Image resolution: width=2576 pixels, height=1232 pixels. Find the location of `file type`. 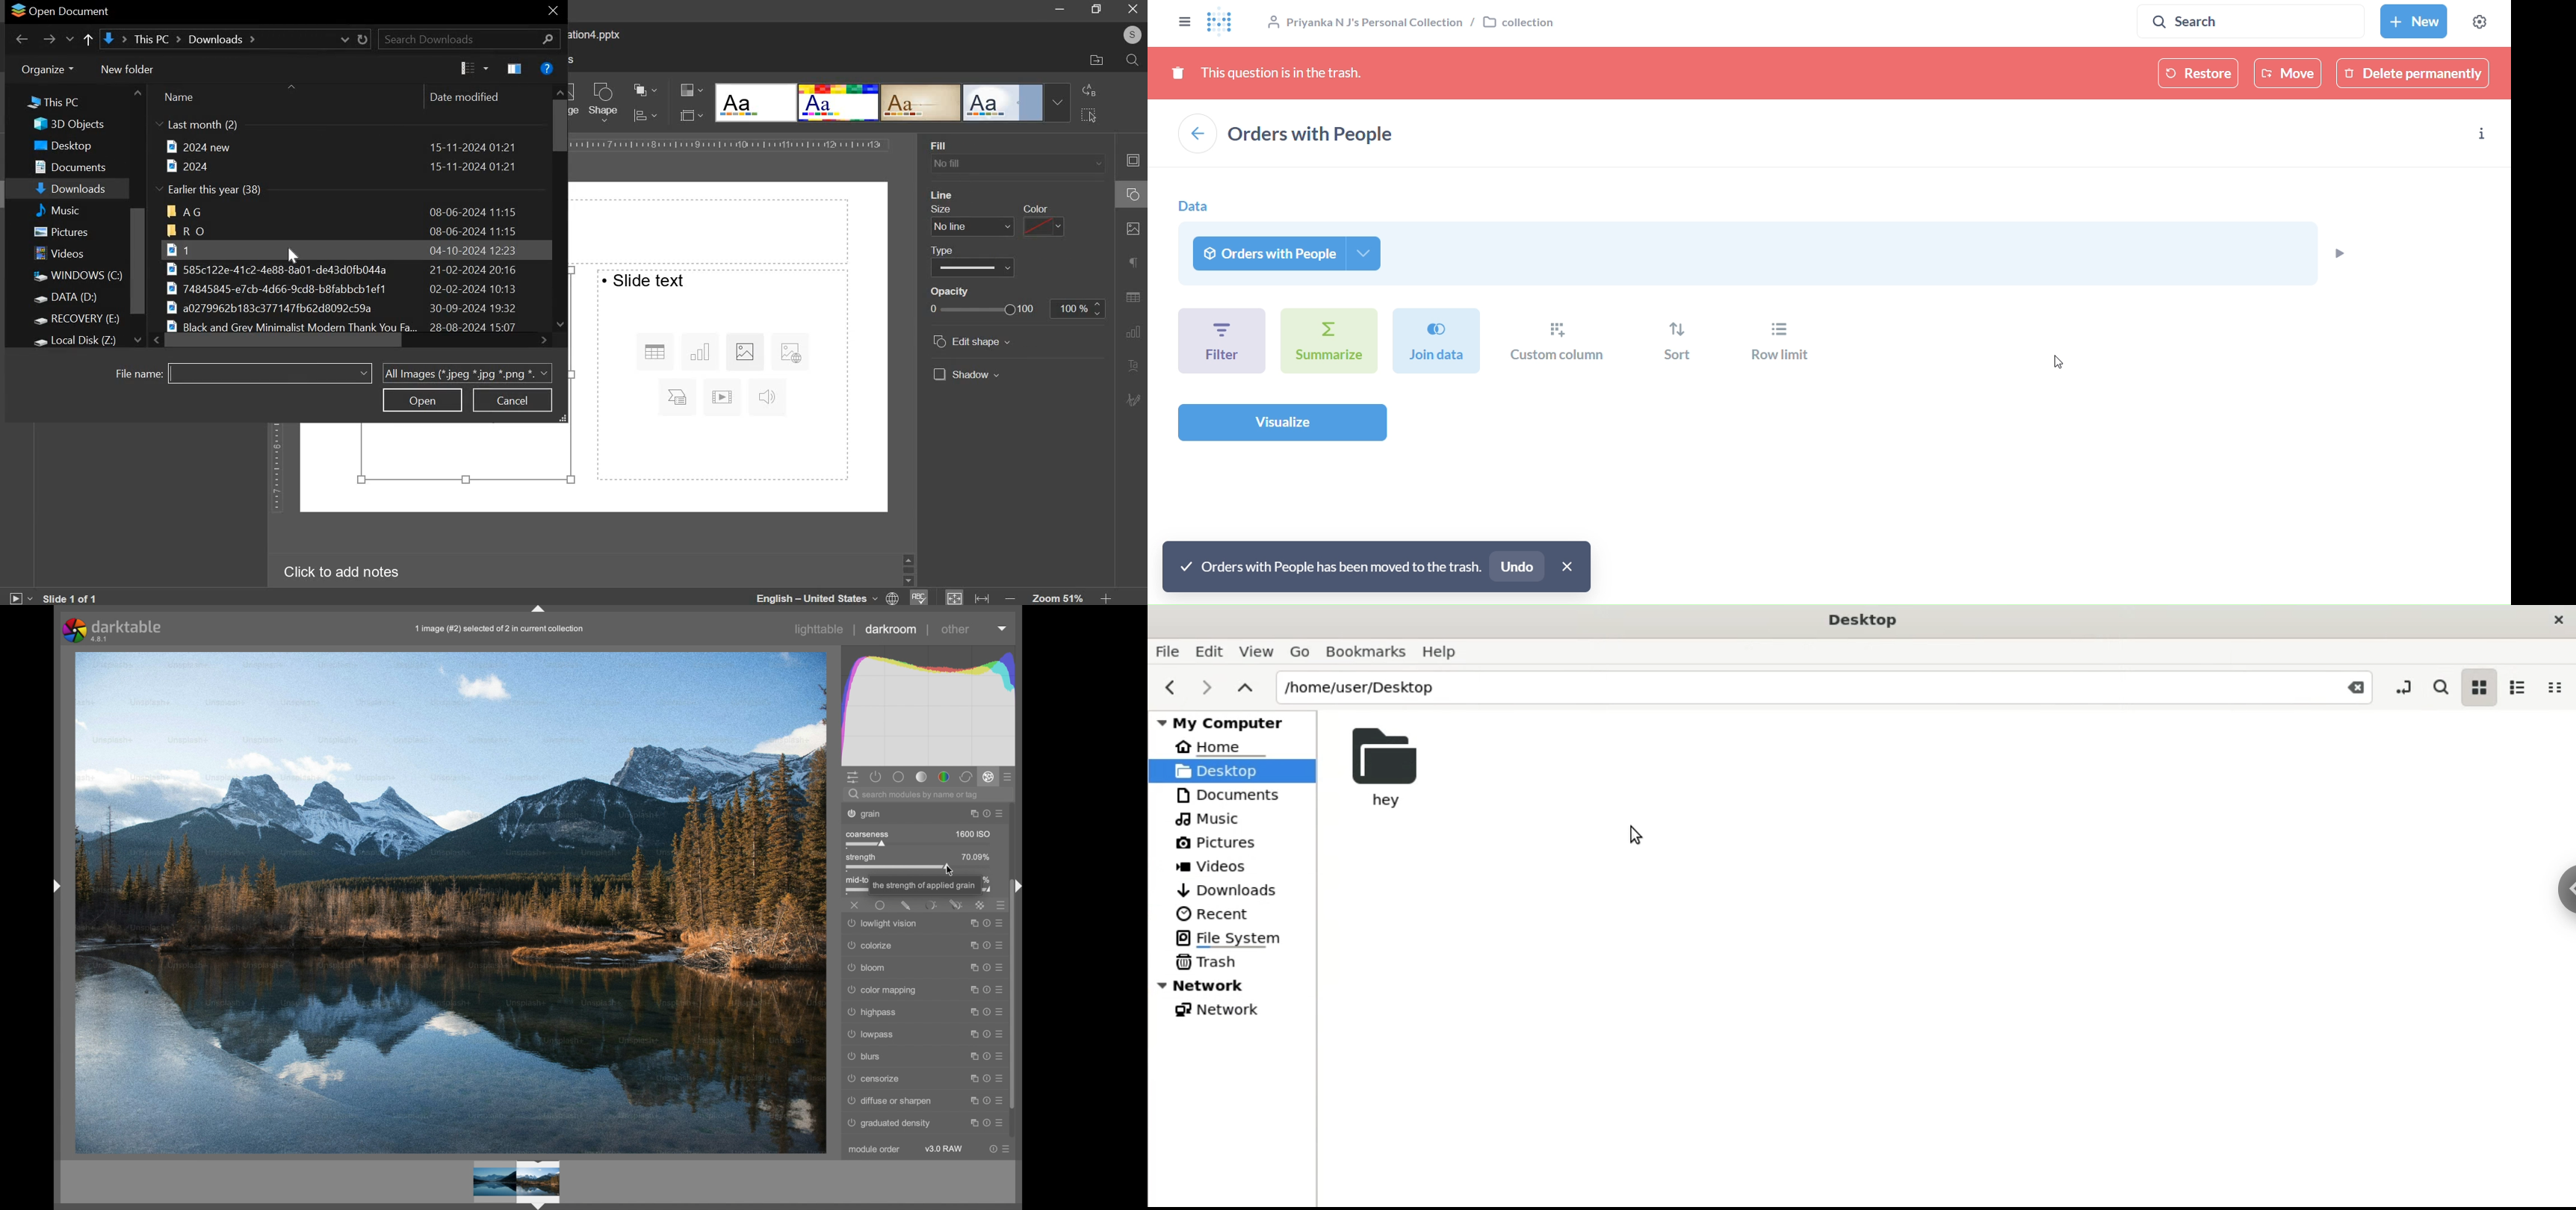

file type is located at coordinates (467, 372).